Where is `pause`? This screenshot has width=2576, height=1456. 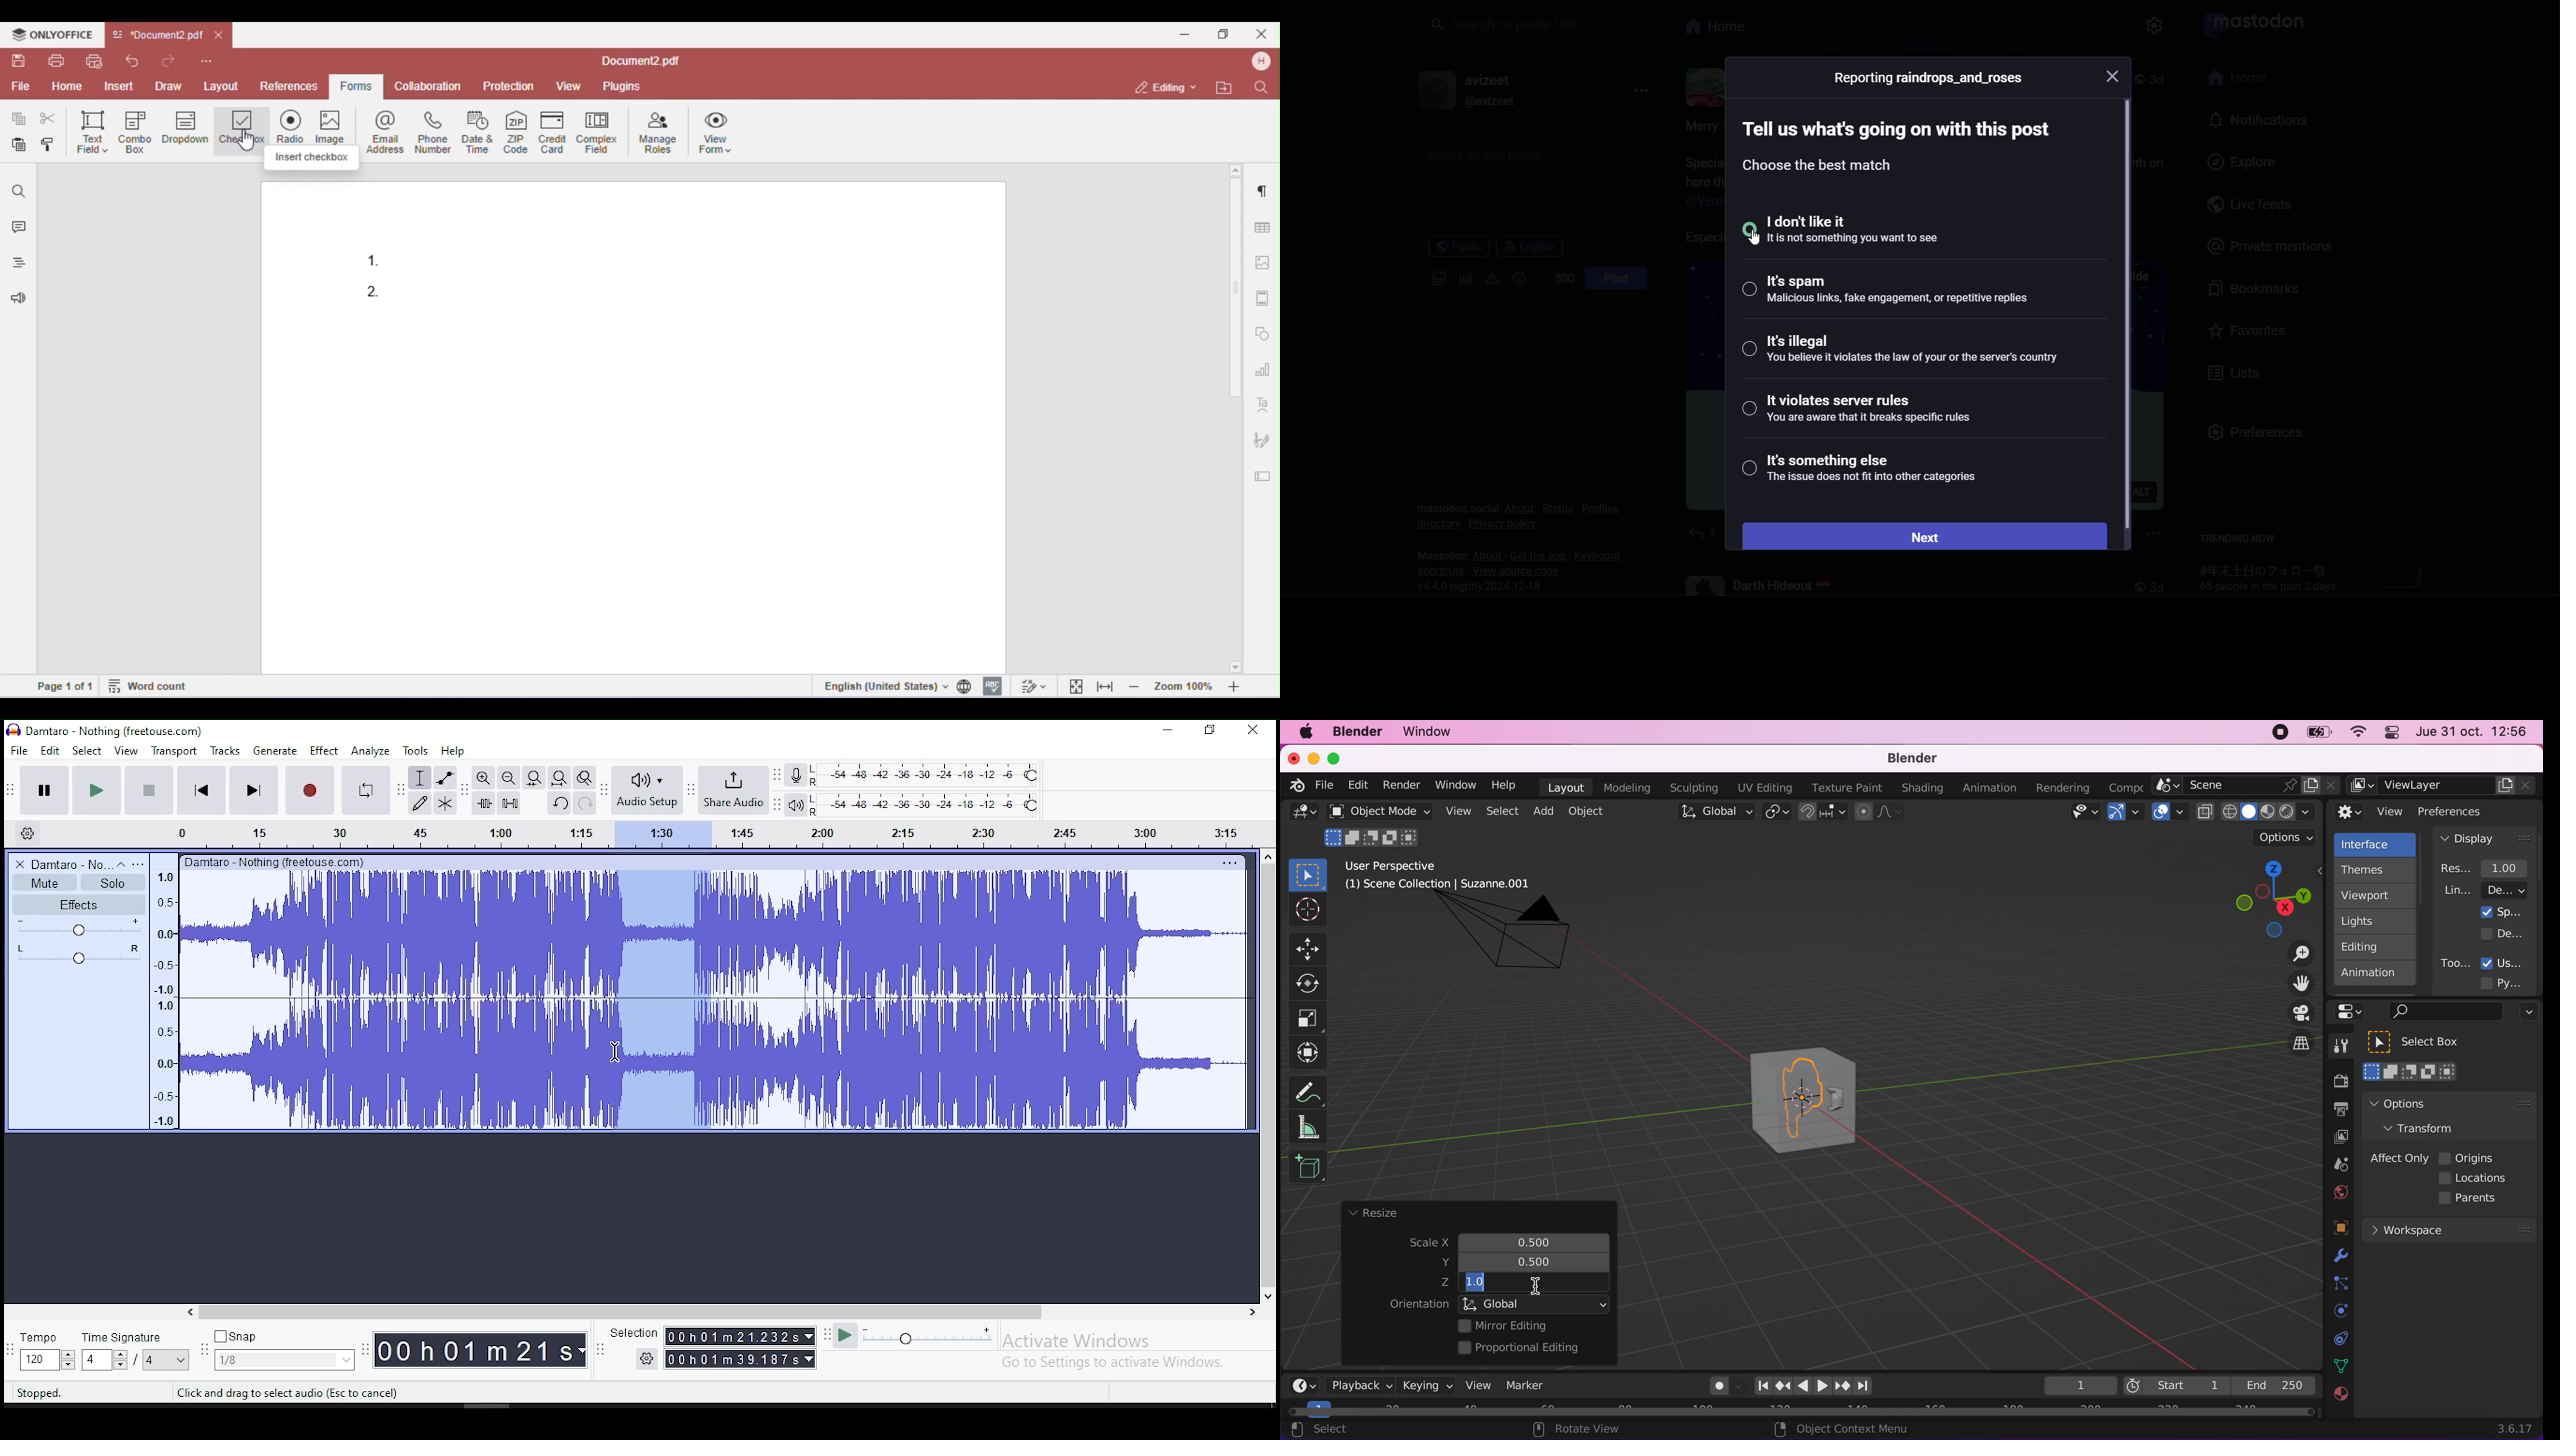
pause is located at coordinates (46, 791).